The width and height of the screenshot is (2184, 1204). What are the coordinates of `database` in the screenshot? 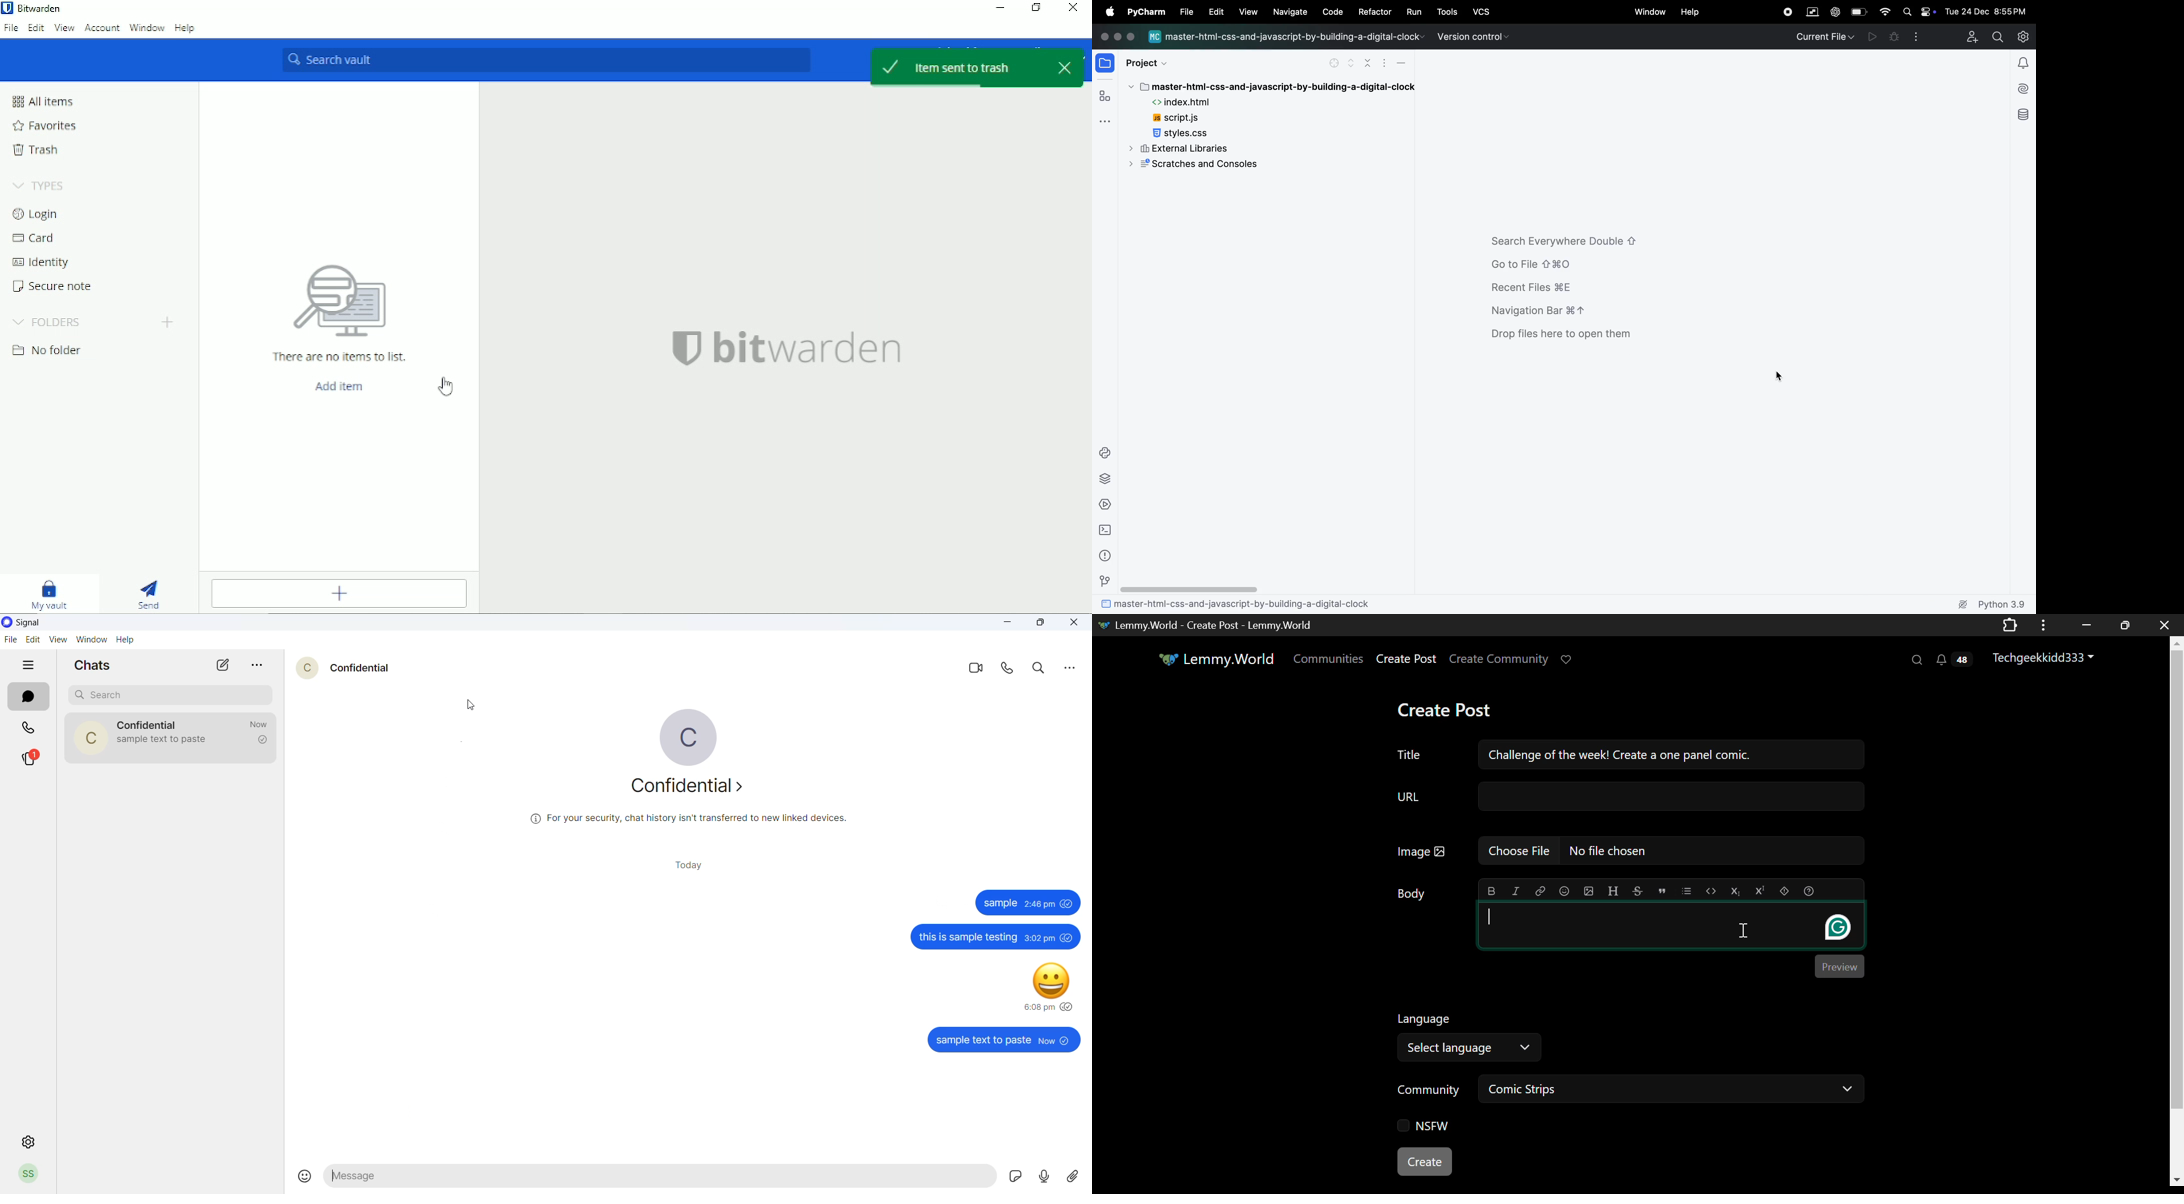 It's located at (2025, 116).